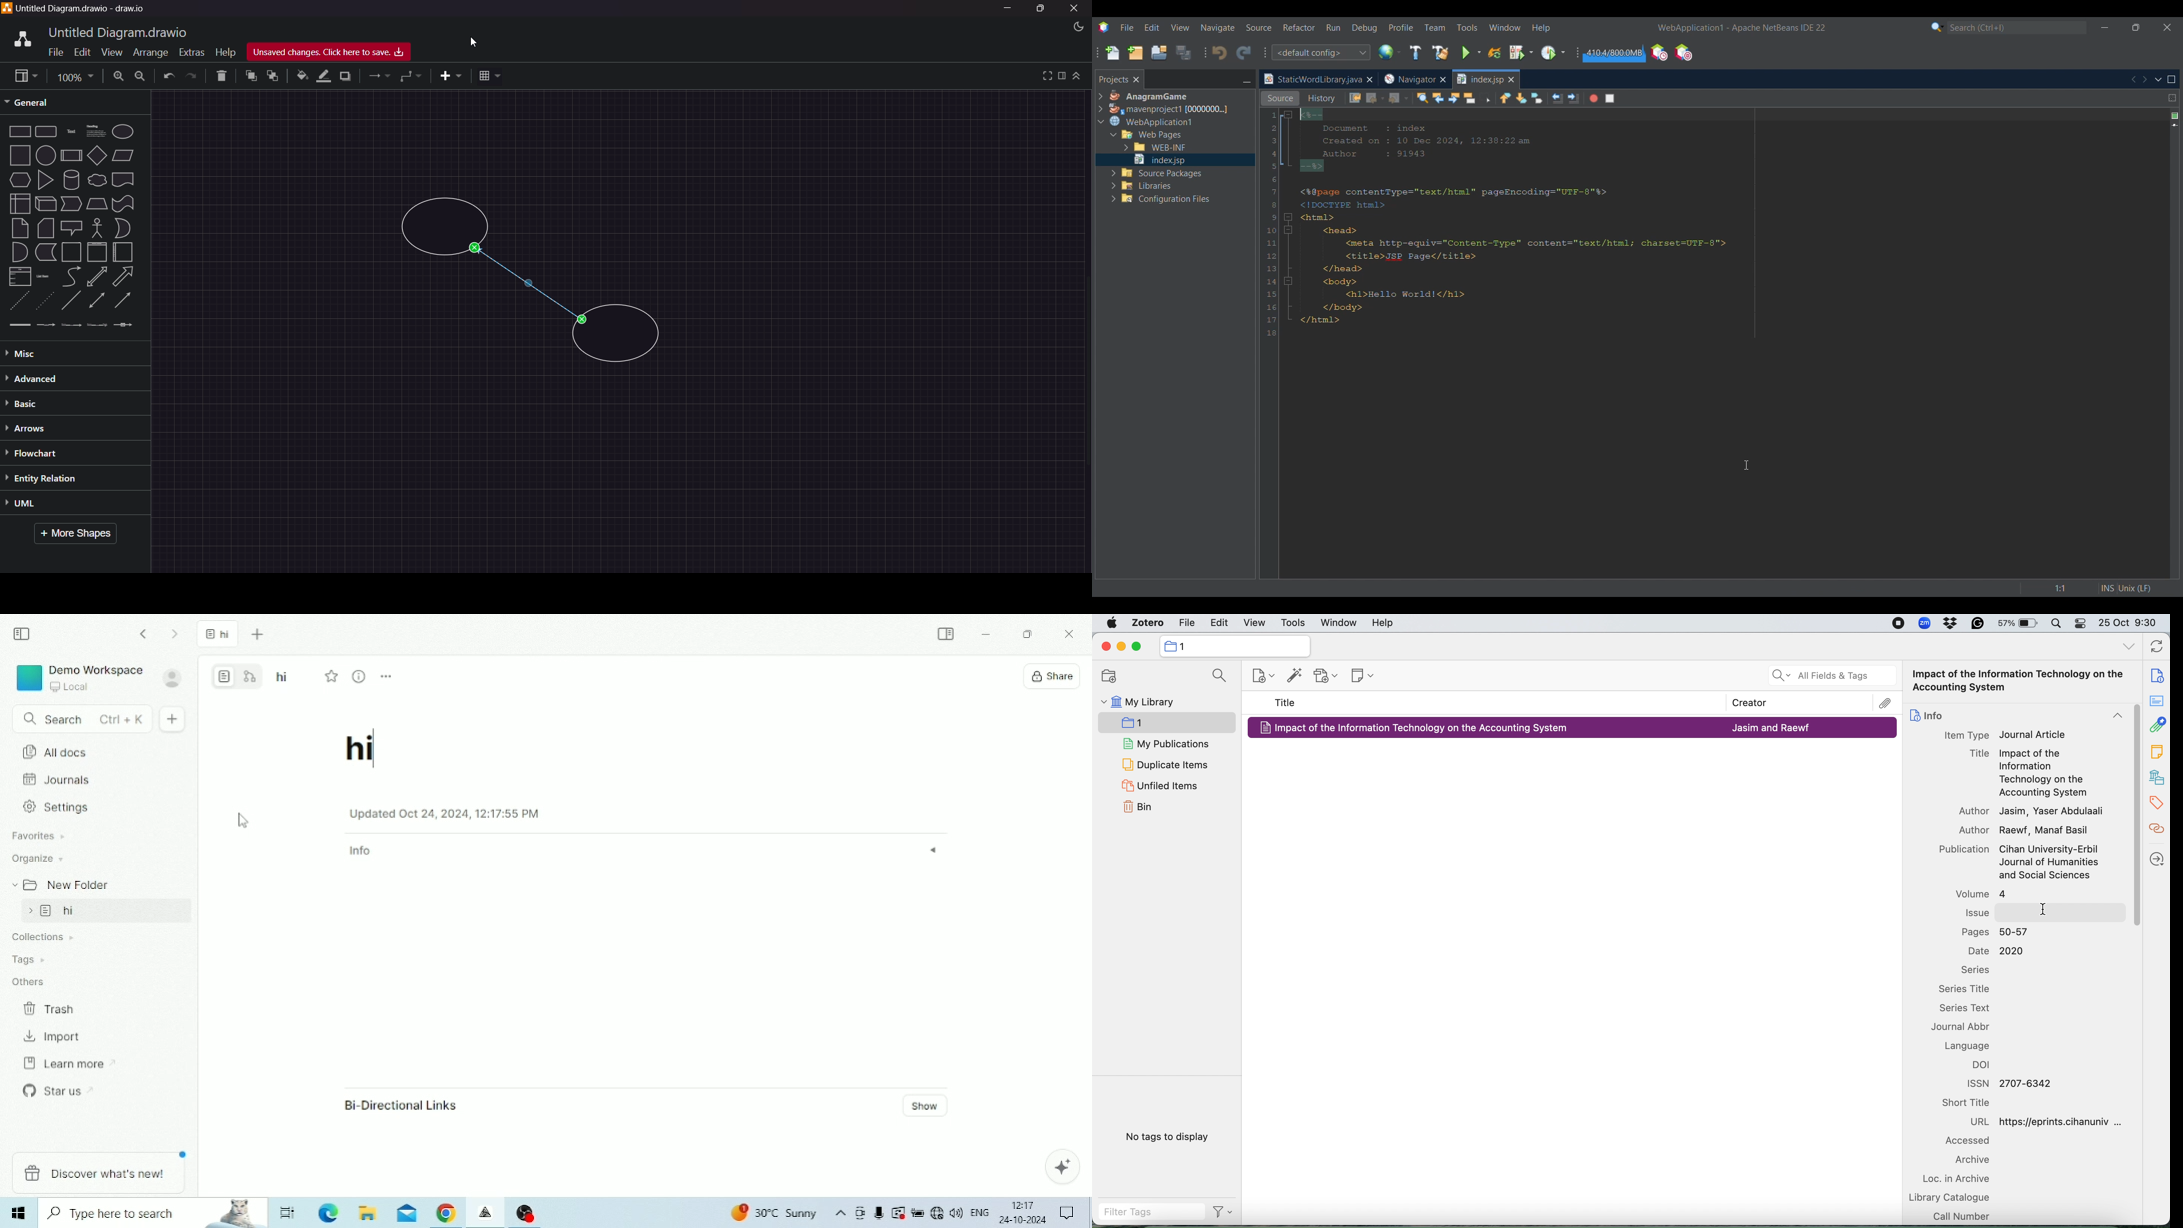 Image resolution: width=2184 pixels, height=1232 pixels. Describe the element at coordinates (219, 76) in the screenshot. I see `Delete` at that location.